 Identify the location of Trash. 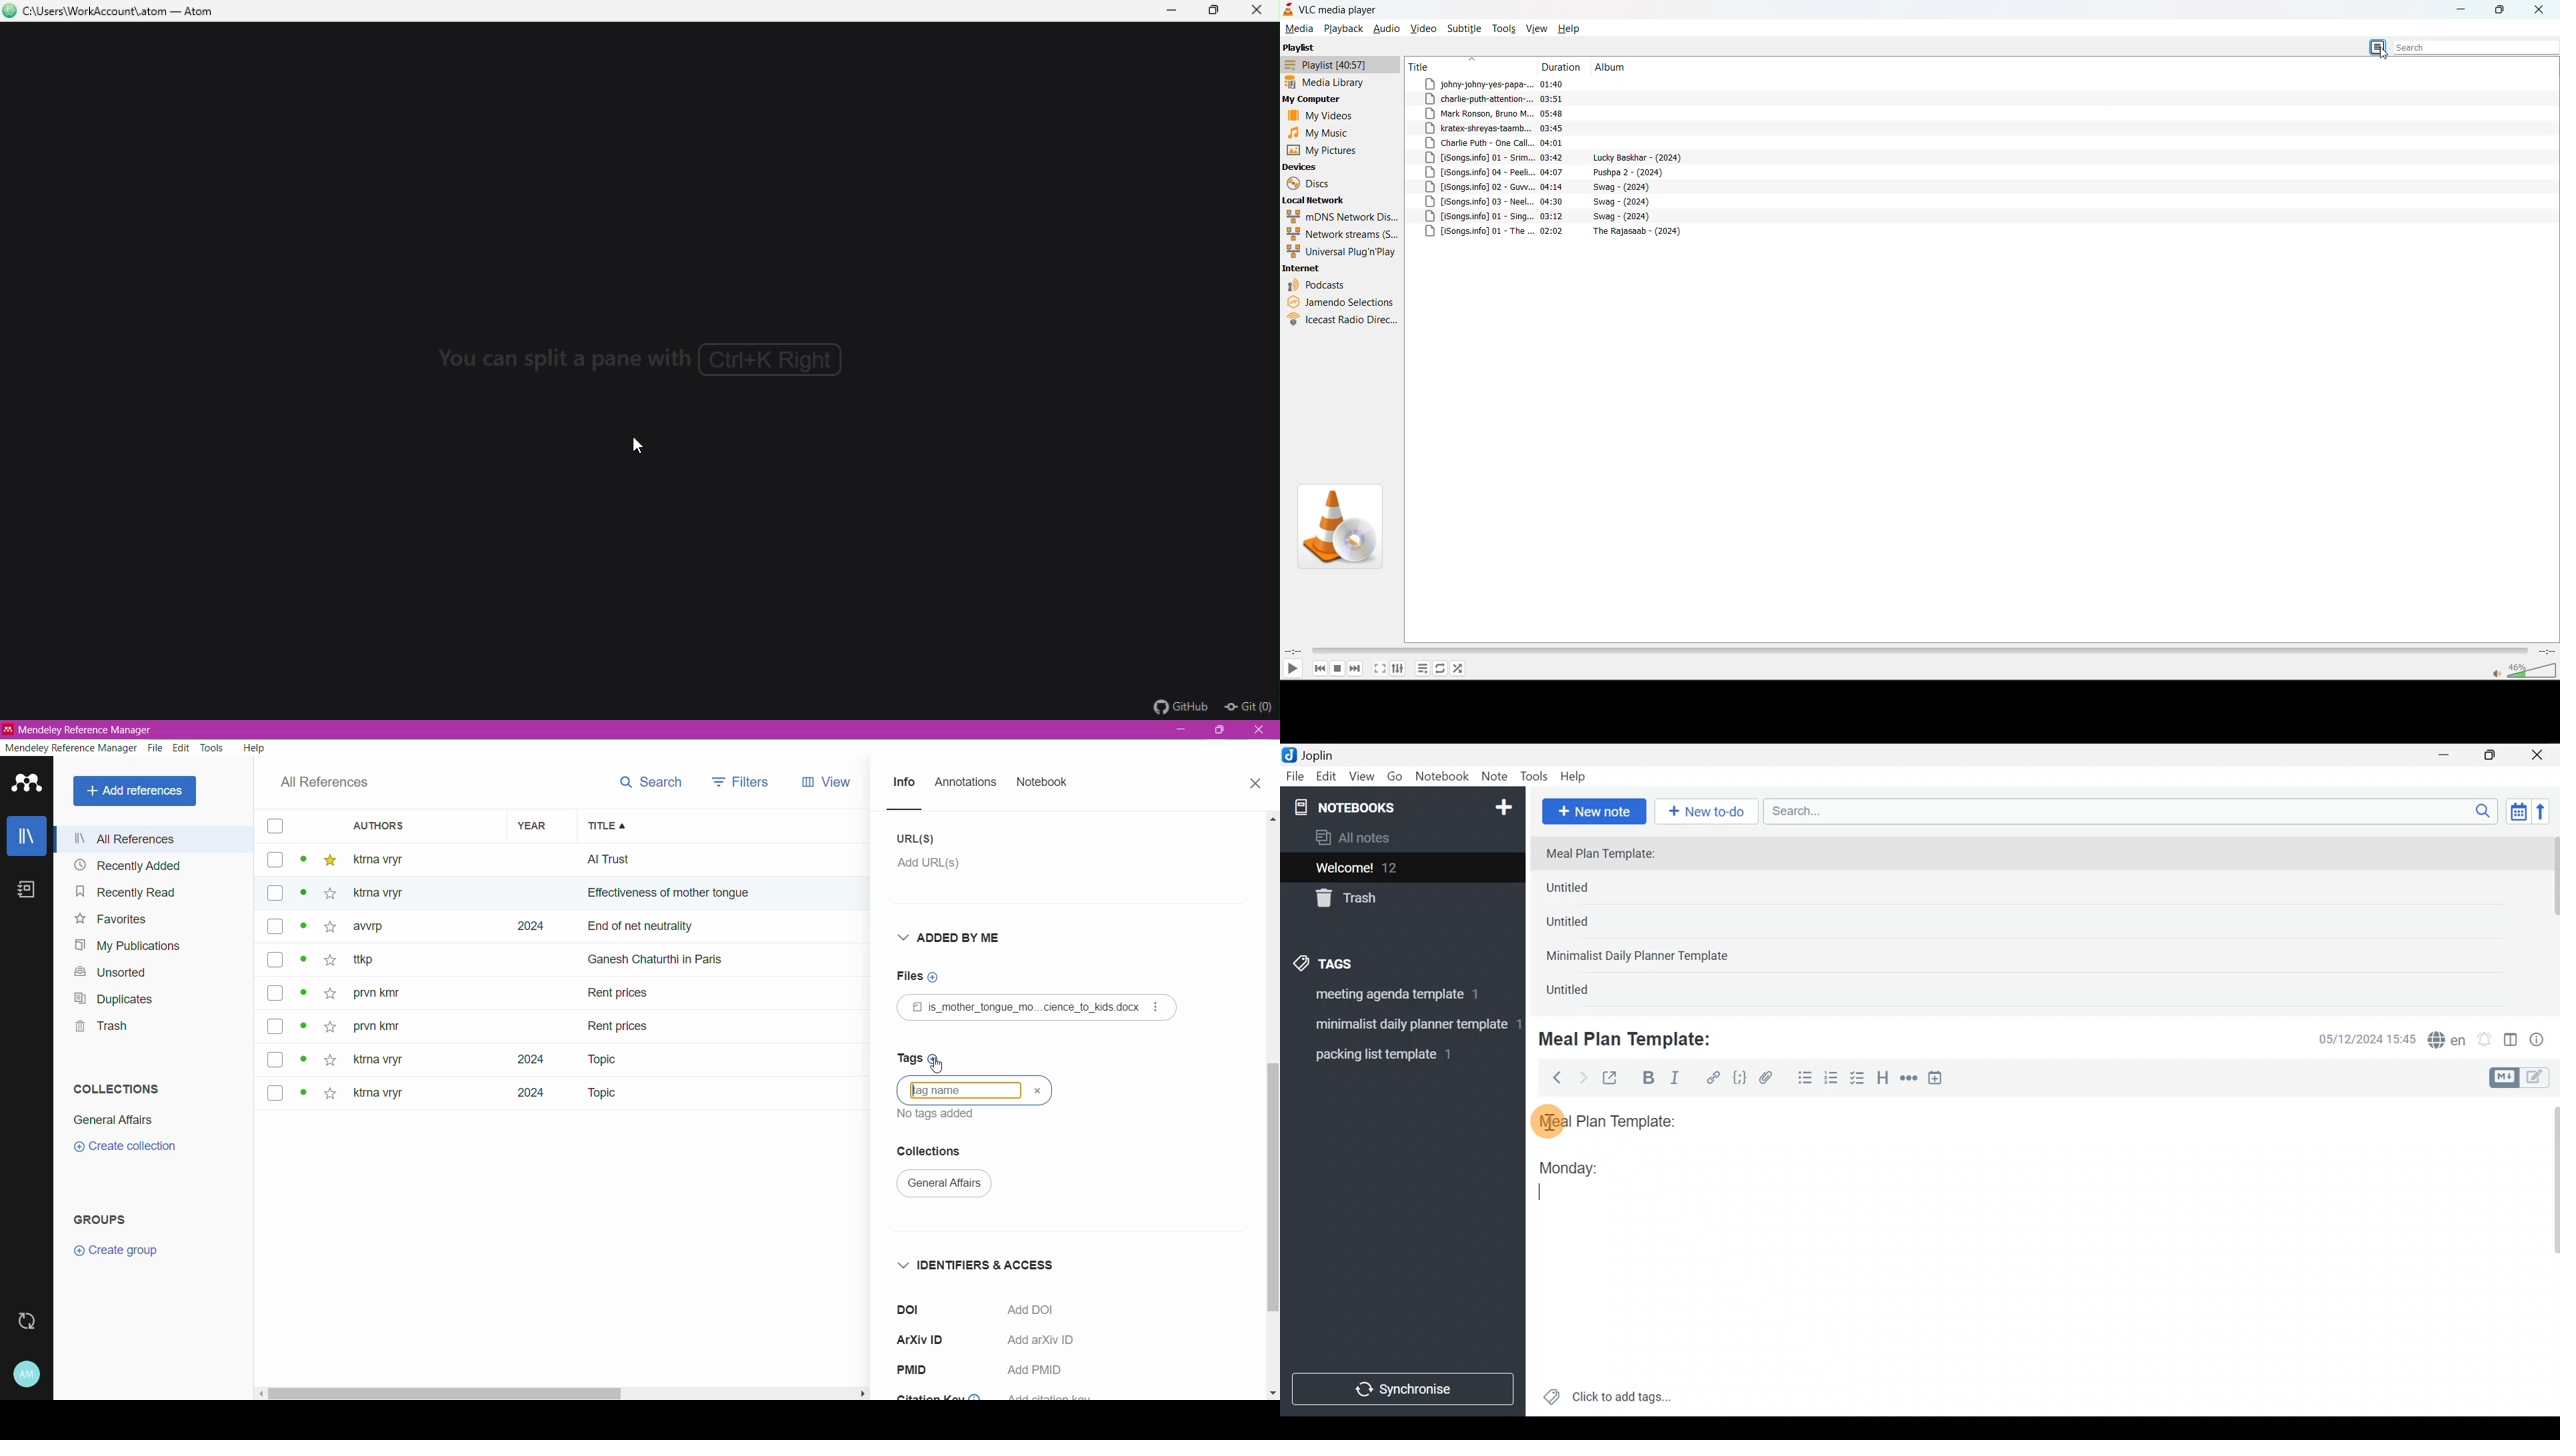
(1395, 899).